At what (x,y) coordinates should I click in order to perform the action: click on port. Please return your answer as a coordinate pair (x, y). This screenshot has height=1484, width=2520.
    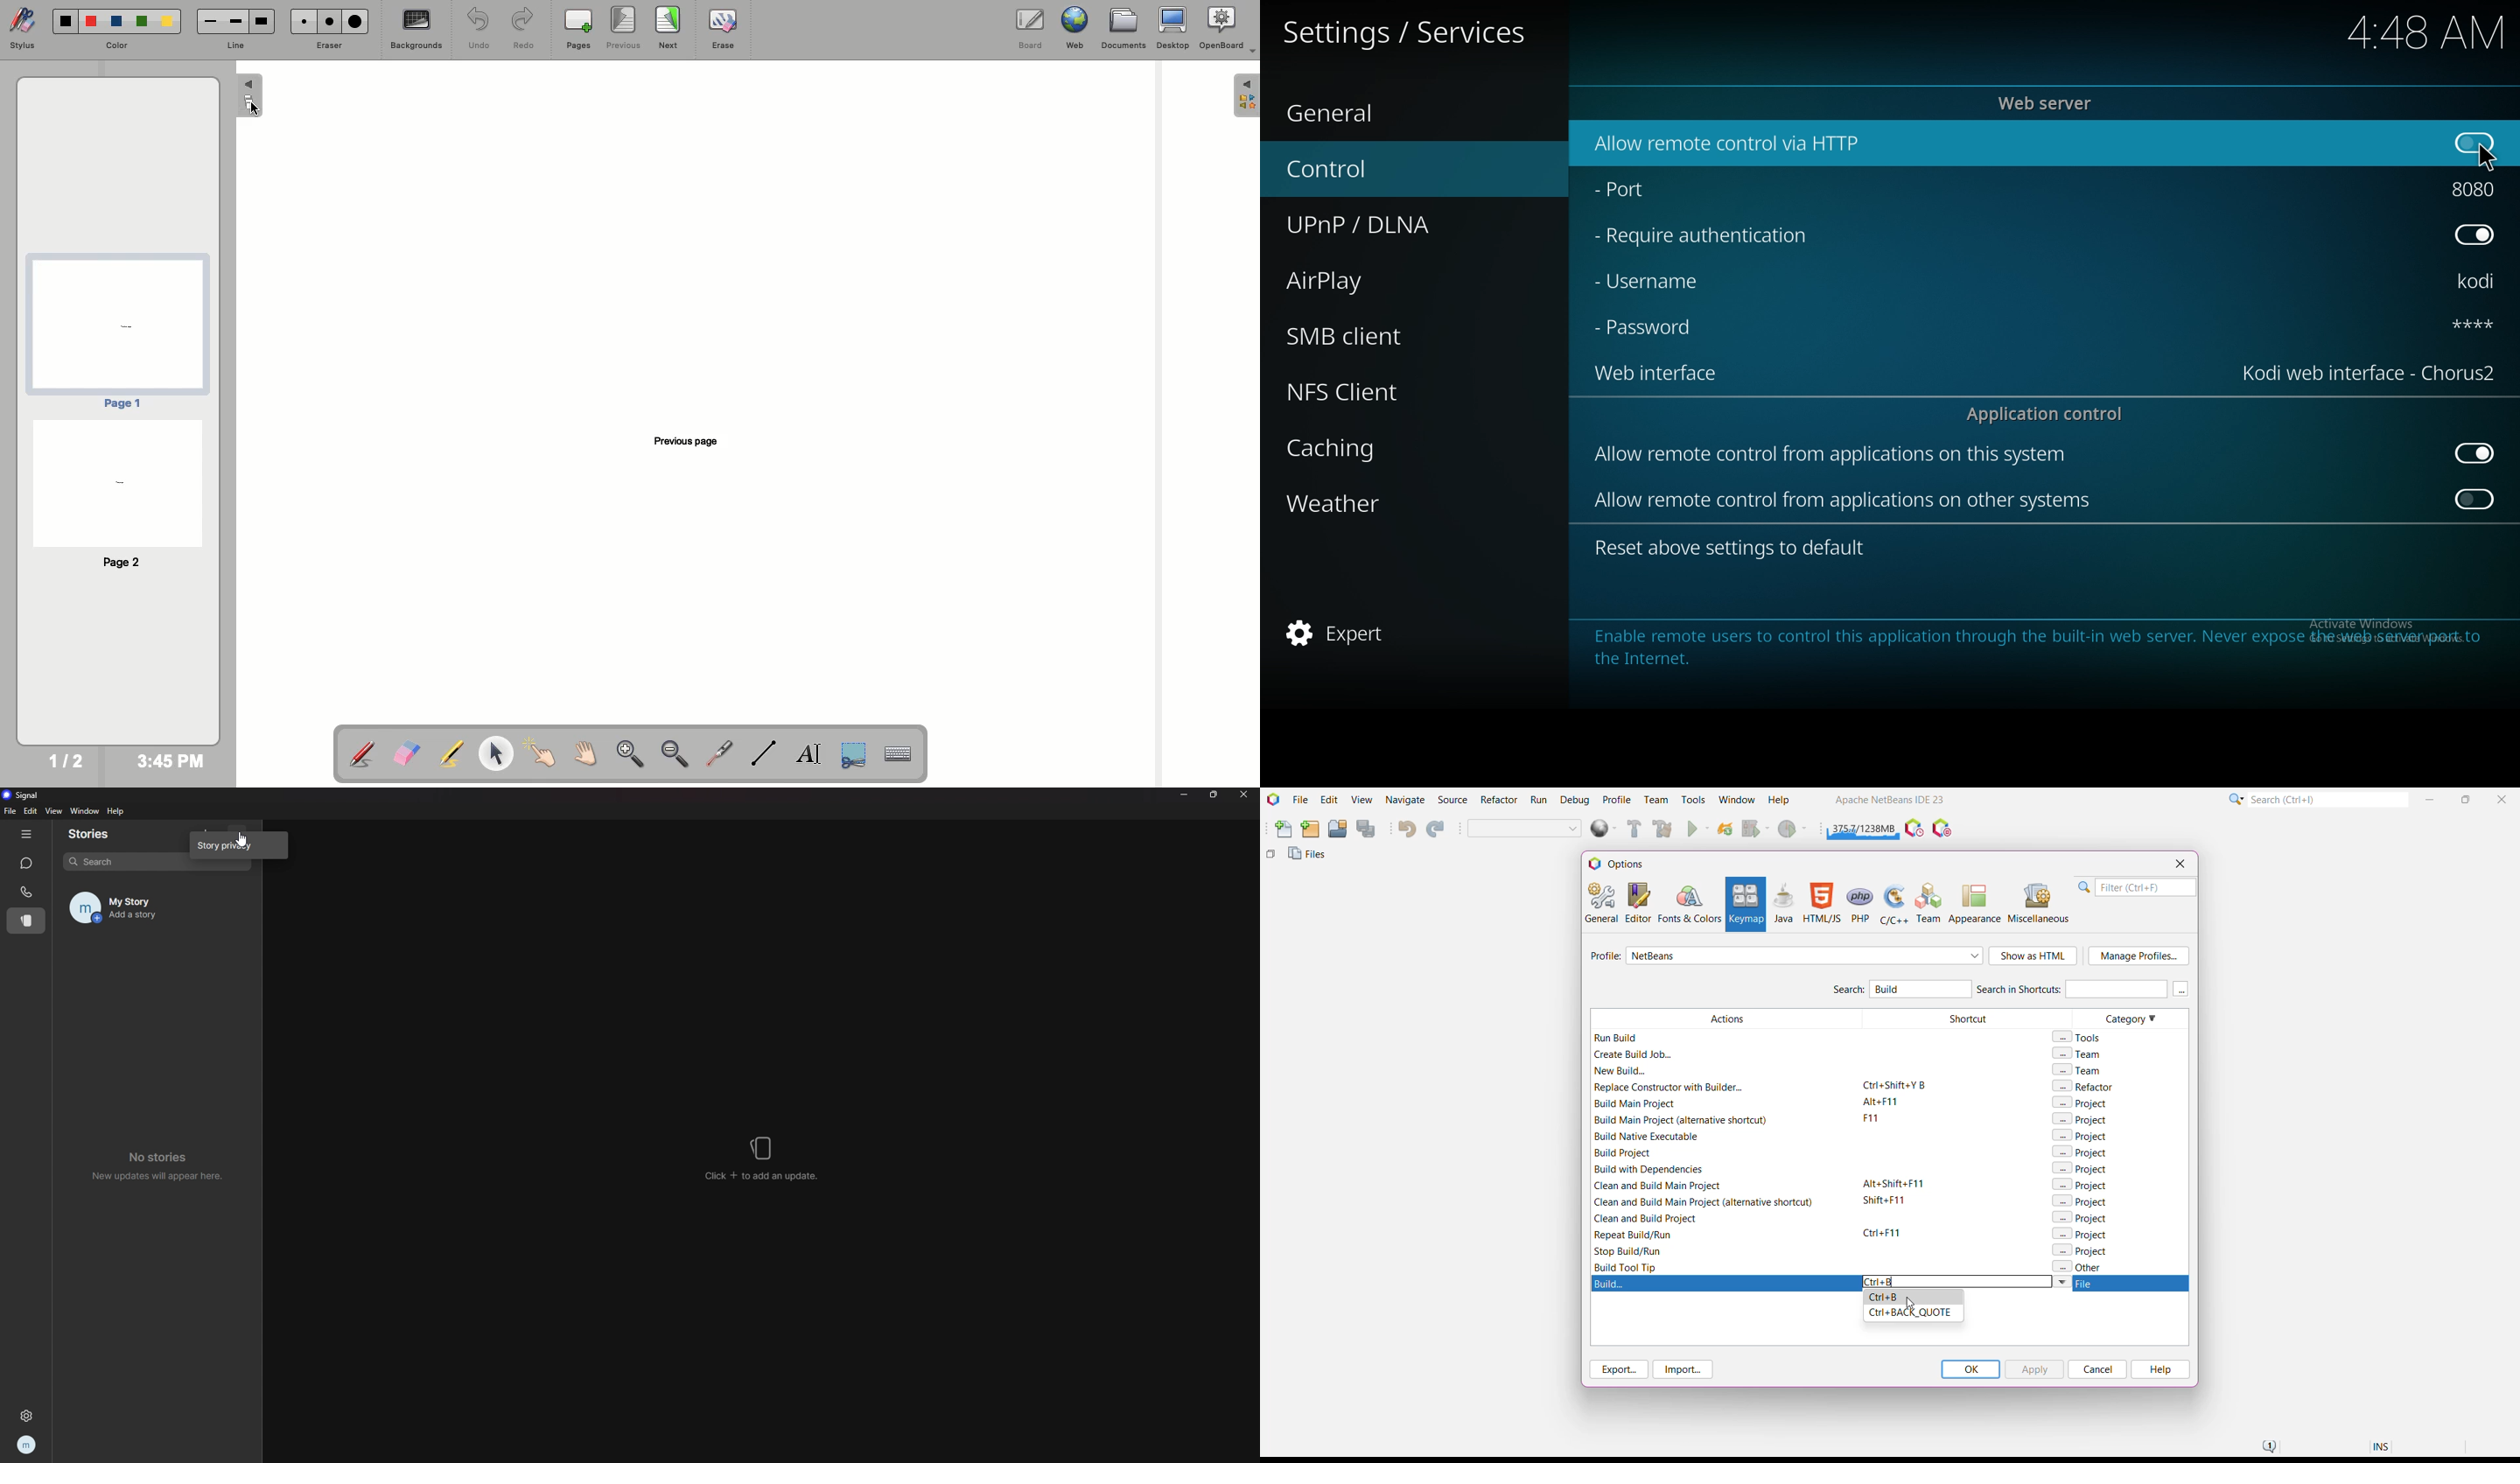
    Looking at the image, I should click on (1651, 192).